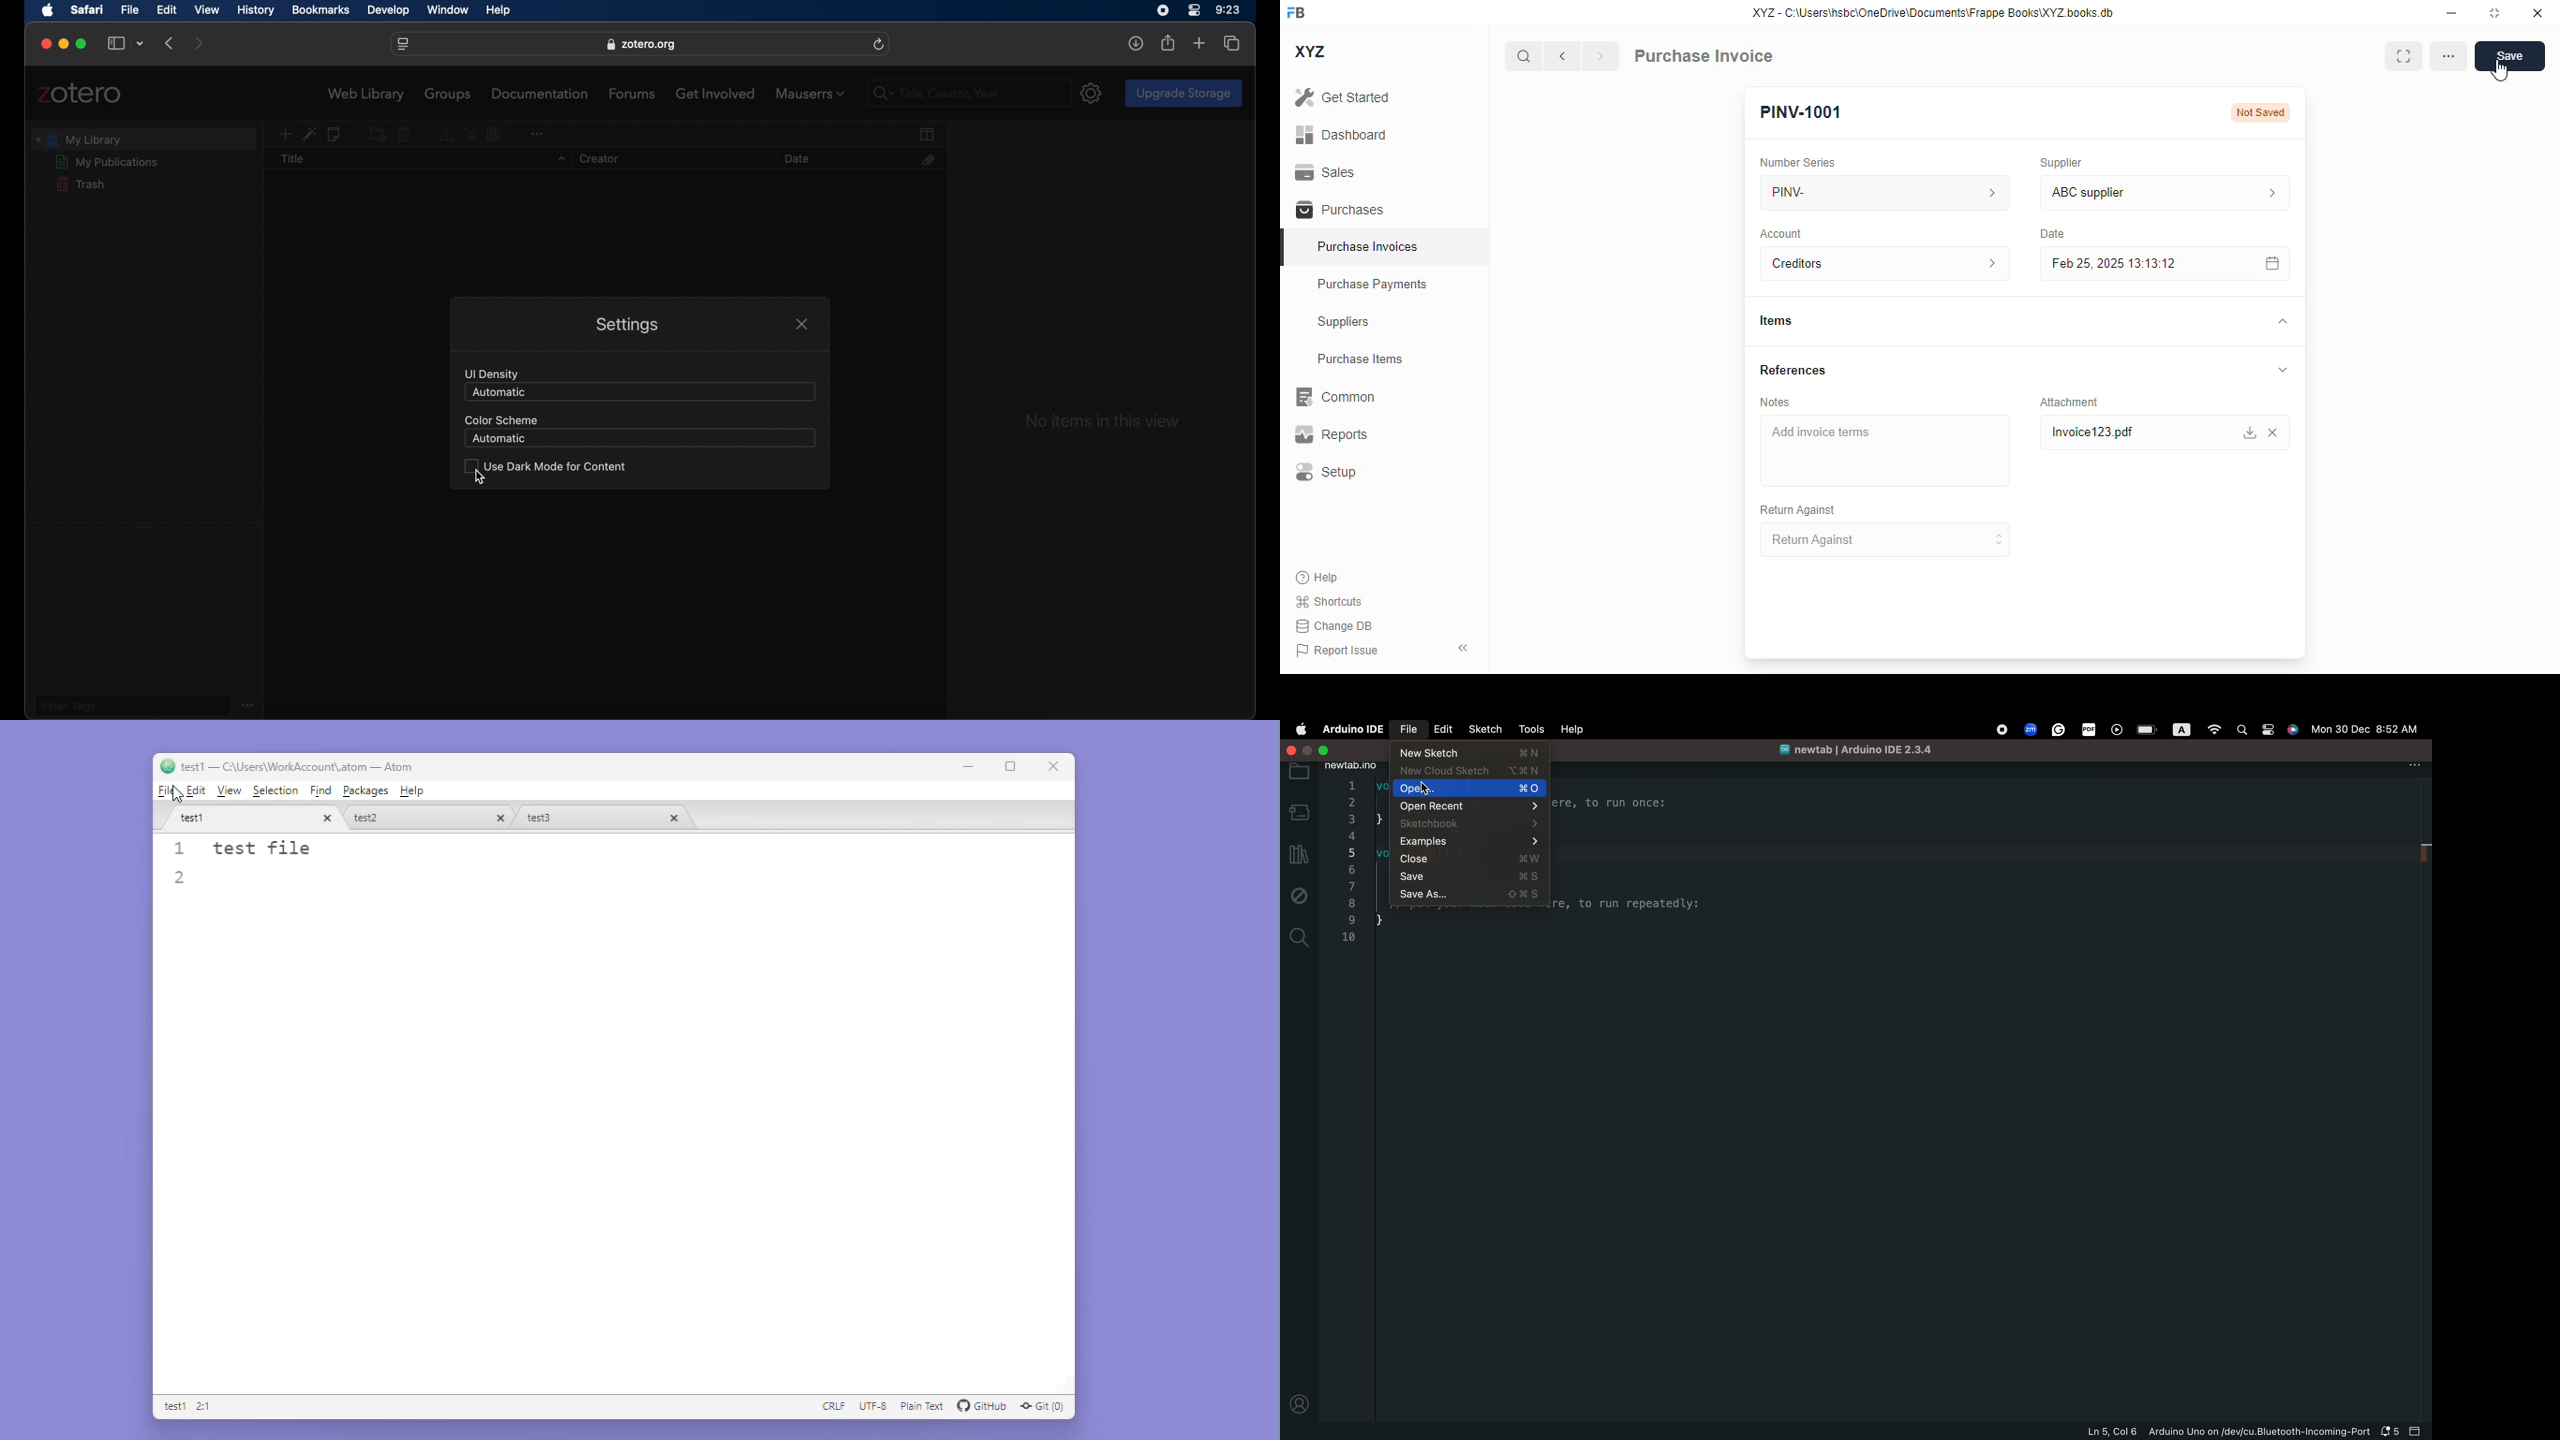 The height and width of the screenshot is (1456, 2576). What do you see at coordinates (1987, 192) in the screenshot?
I see `number series information` at bounding box center [1987, 192].